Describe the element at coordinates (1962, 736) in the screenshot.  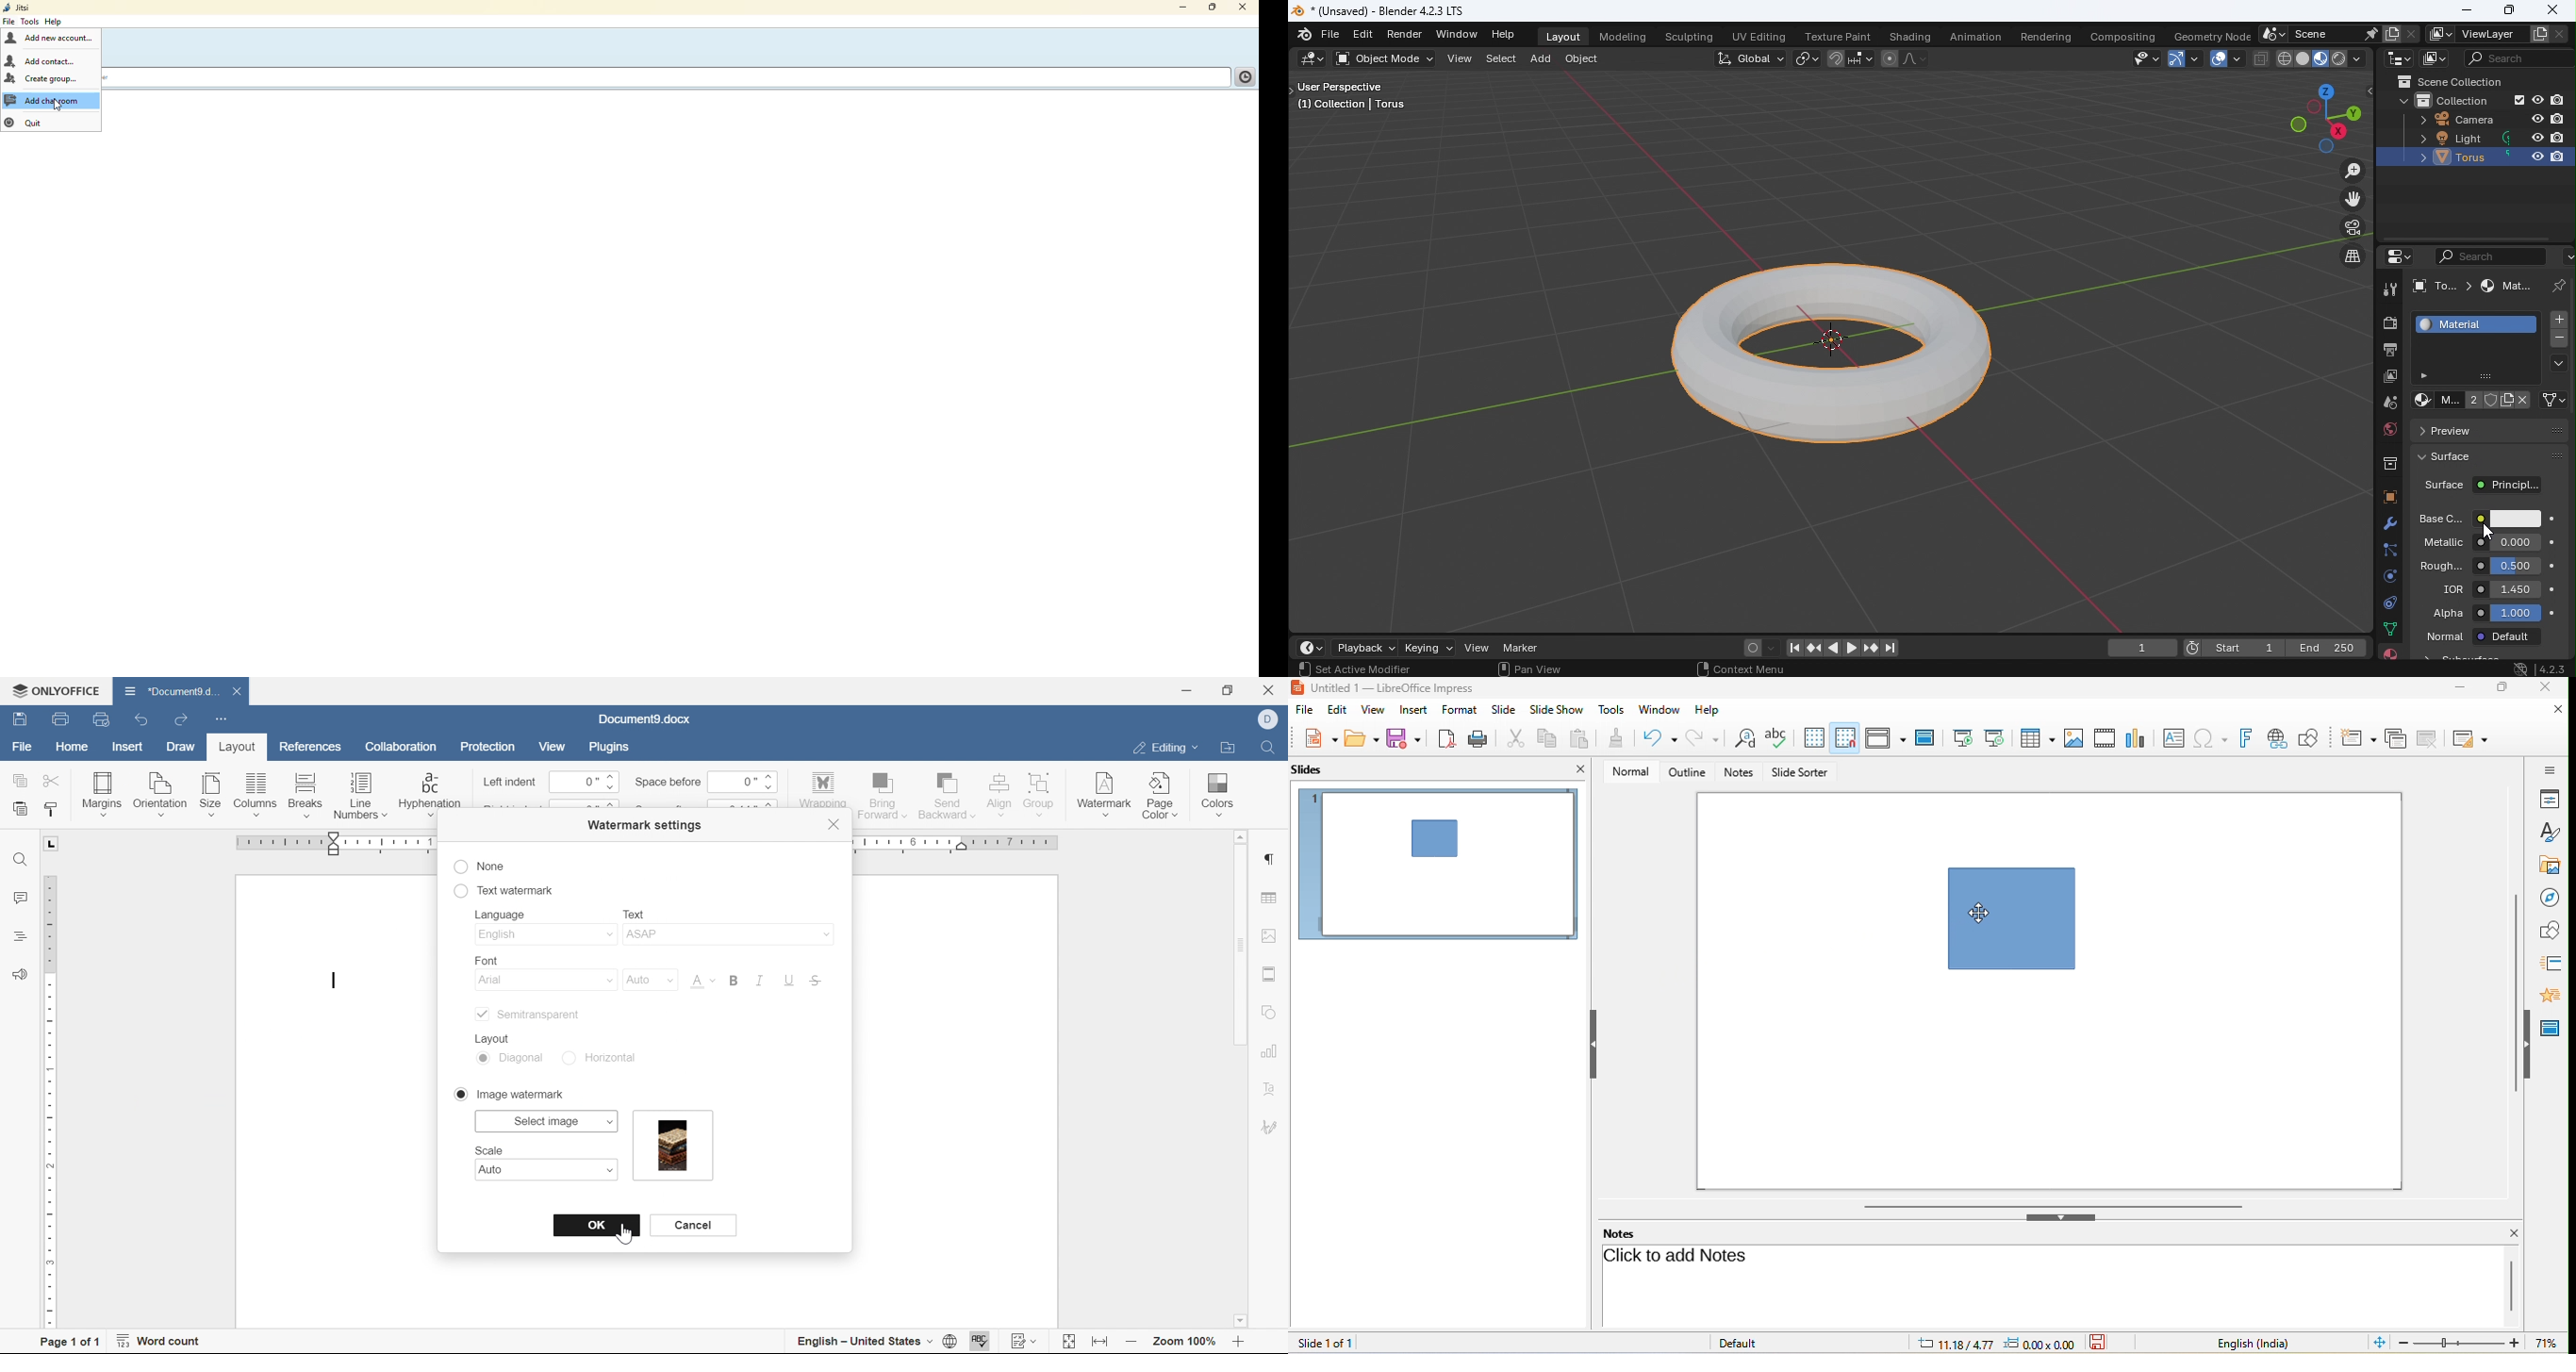
I see `start from first slide` at that location.